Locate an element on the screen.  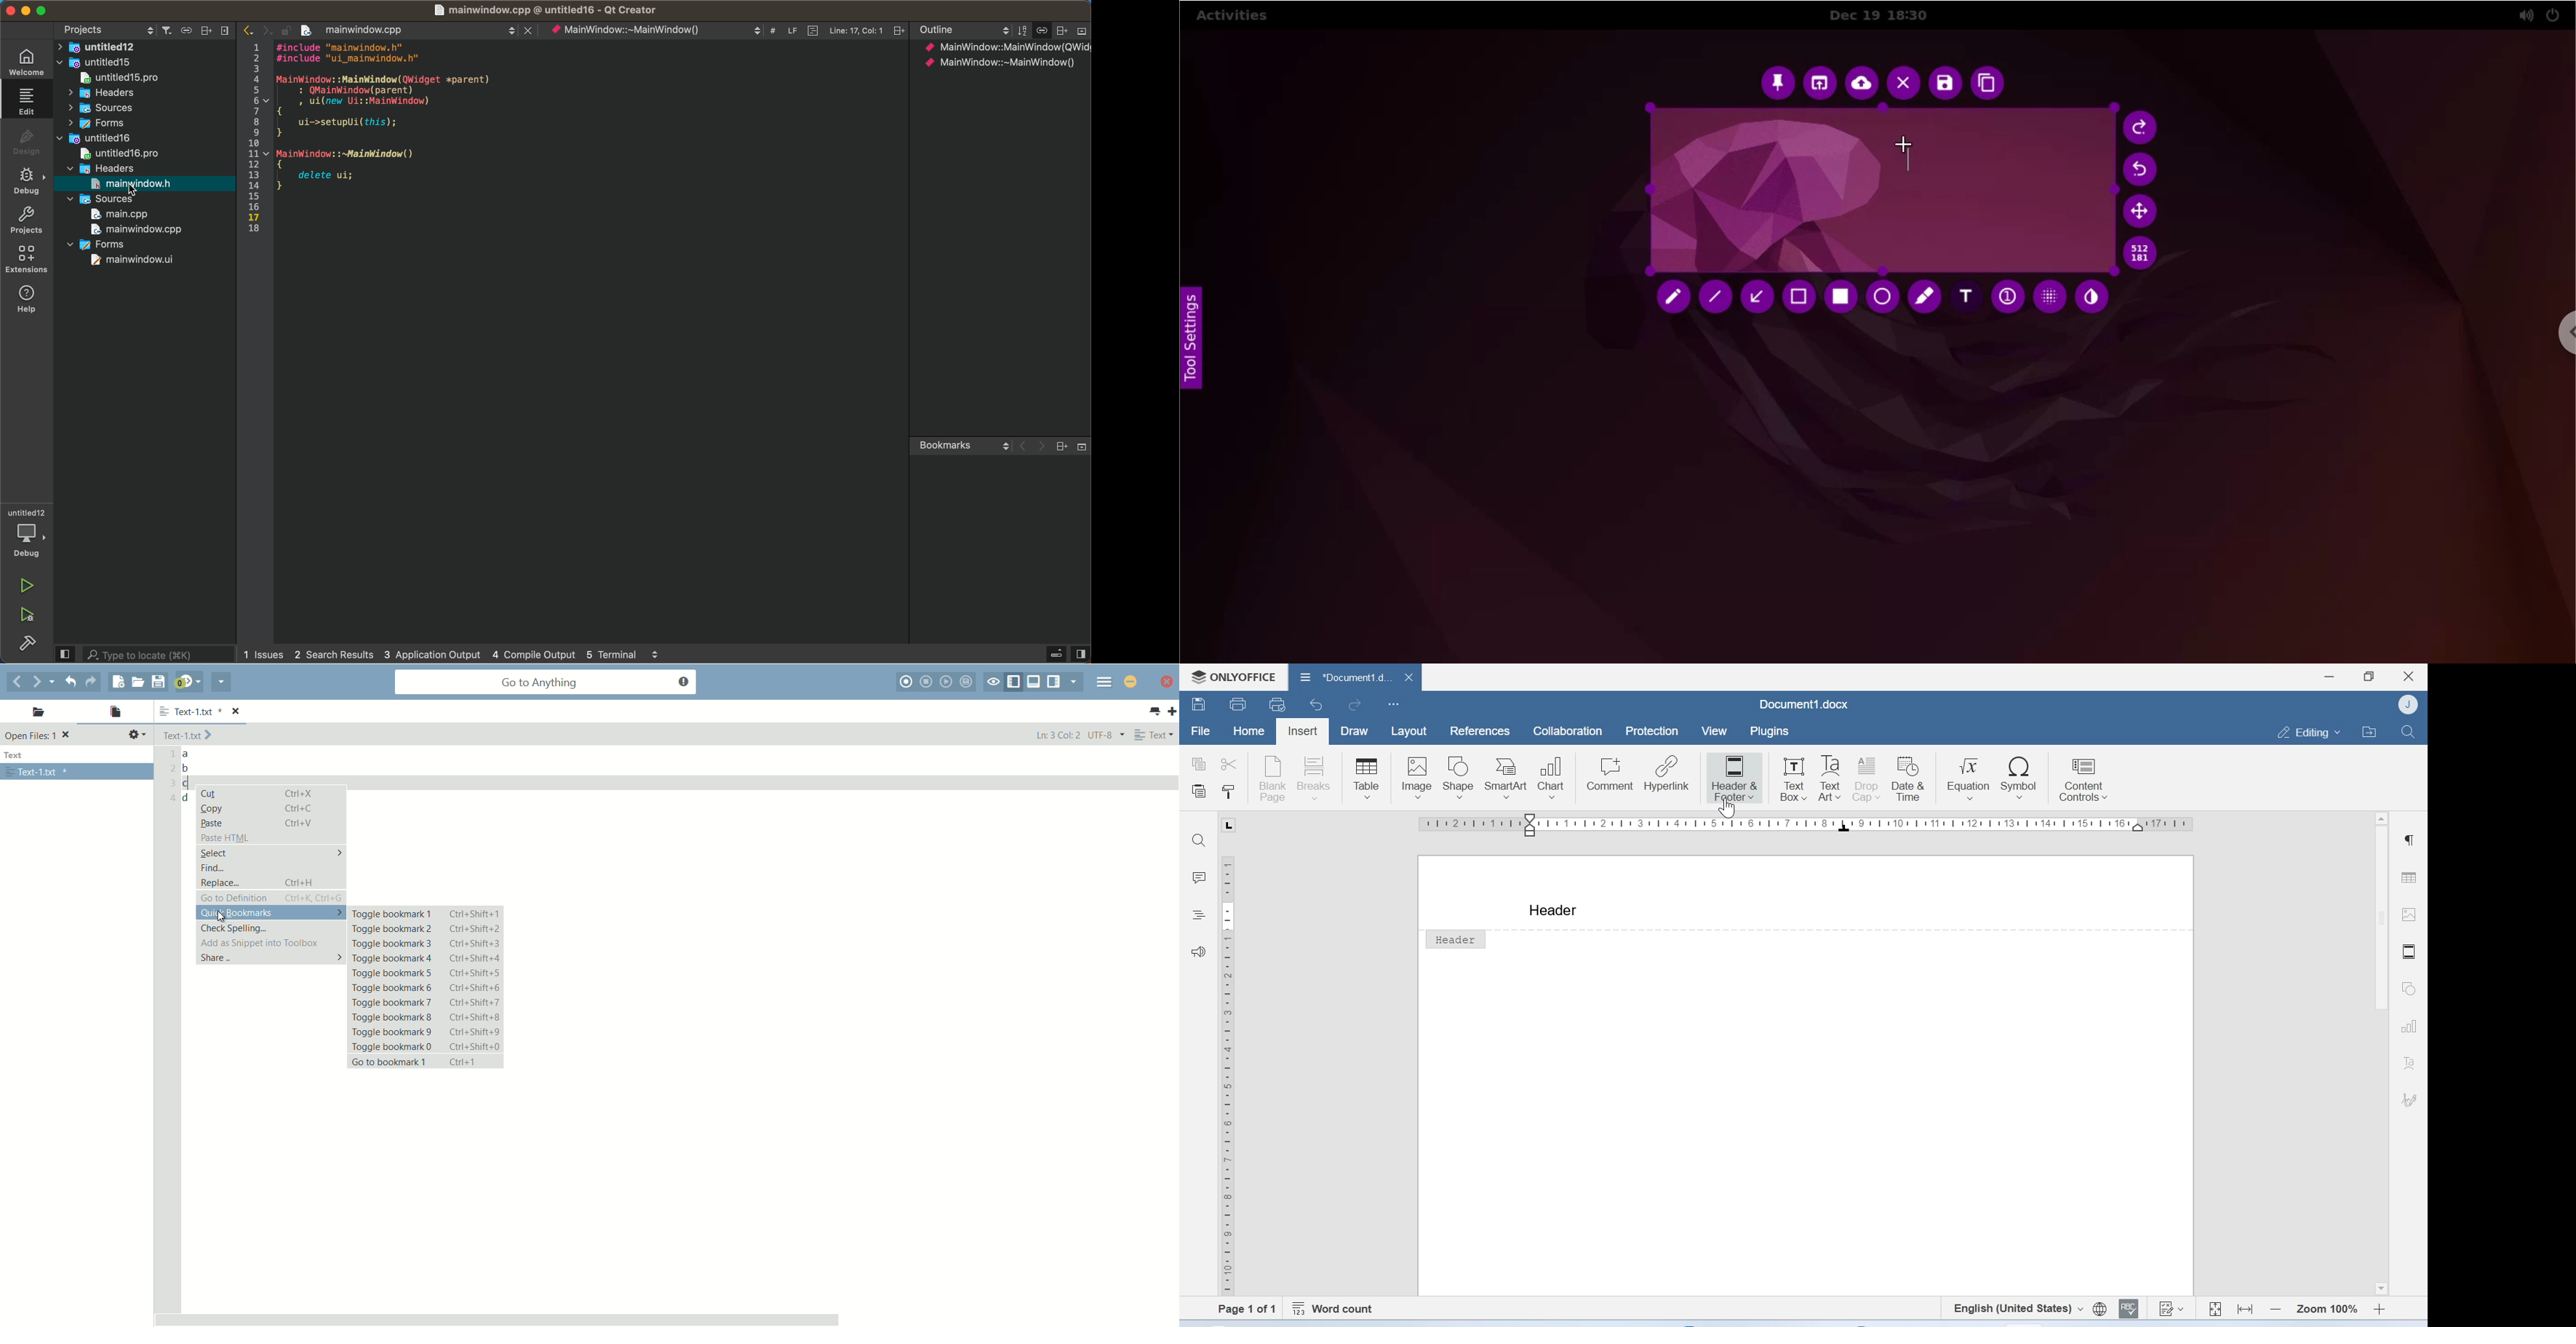
Shape is located at coordinates (1460, 777).